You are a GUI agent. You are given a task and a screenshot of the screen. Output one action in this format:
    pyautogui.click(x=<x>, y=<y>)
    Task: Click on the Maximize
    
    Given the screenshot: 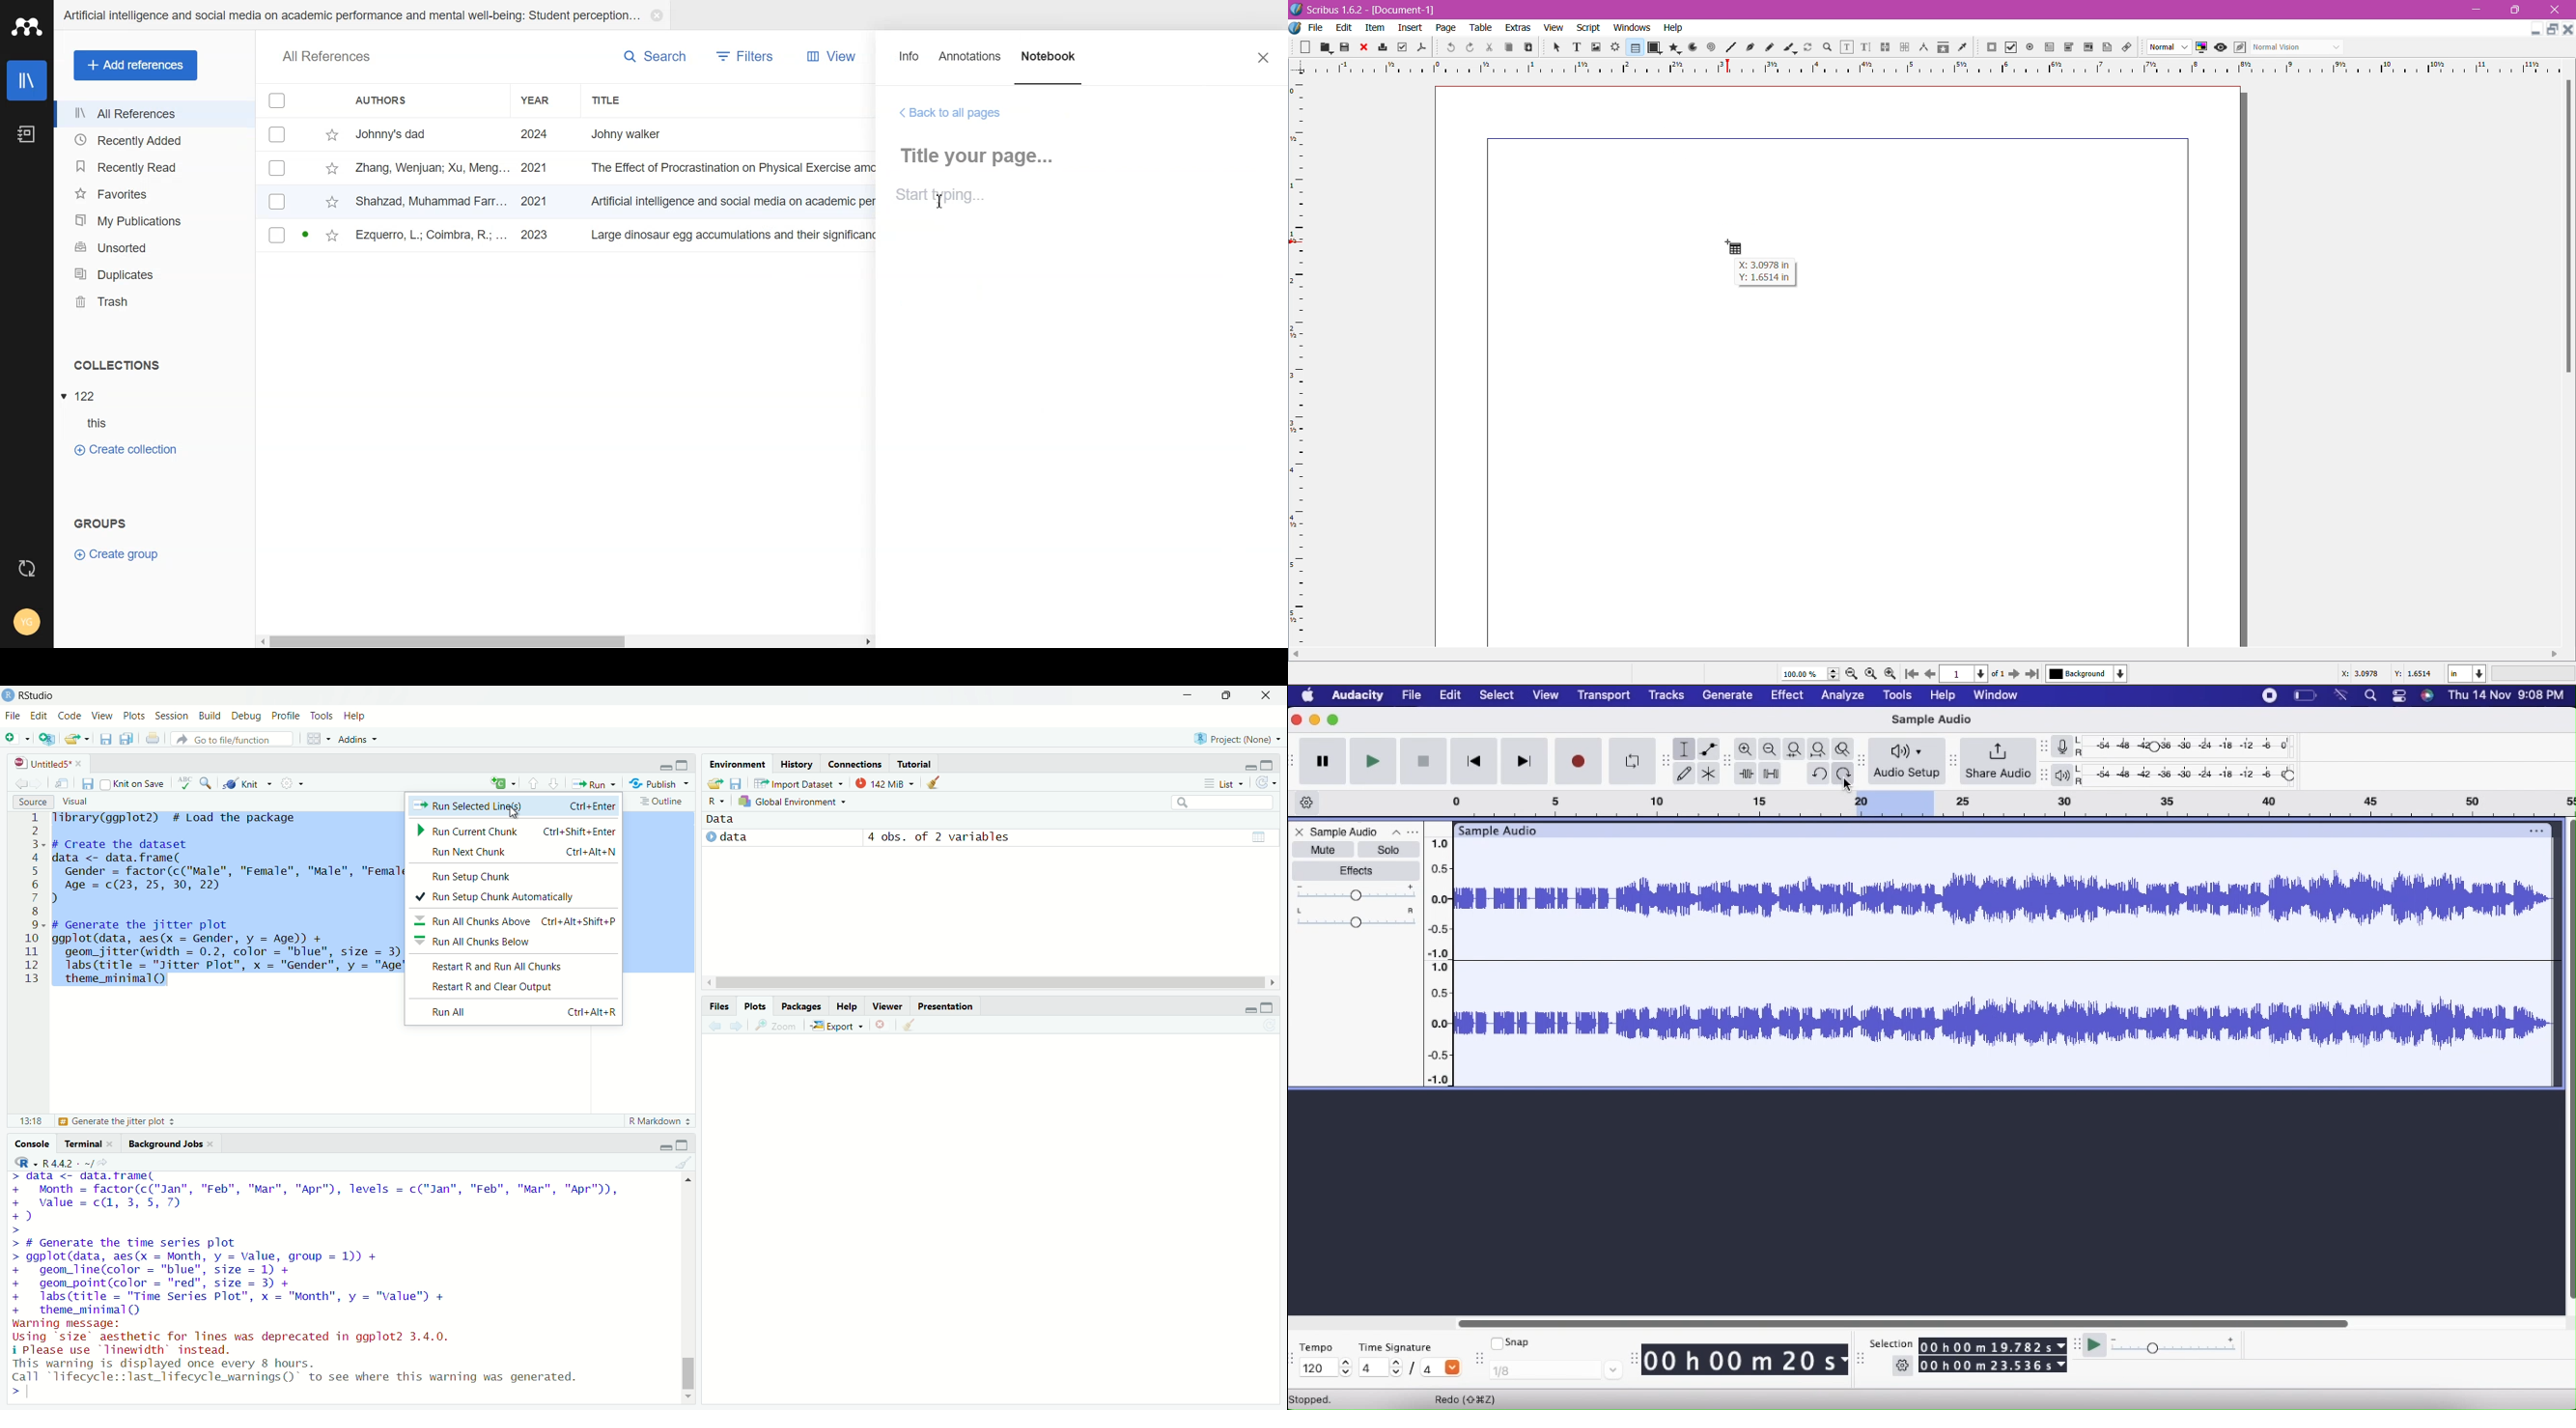 What is the action you would take?
    pyautogui.click(x=2553, y=30)
    